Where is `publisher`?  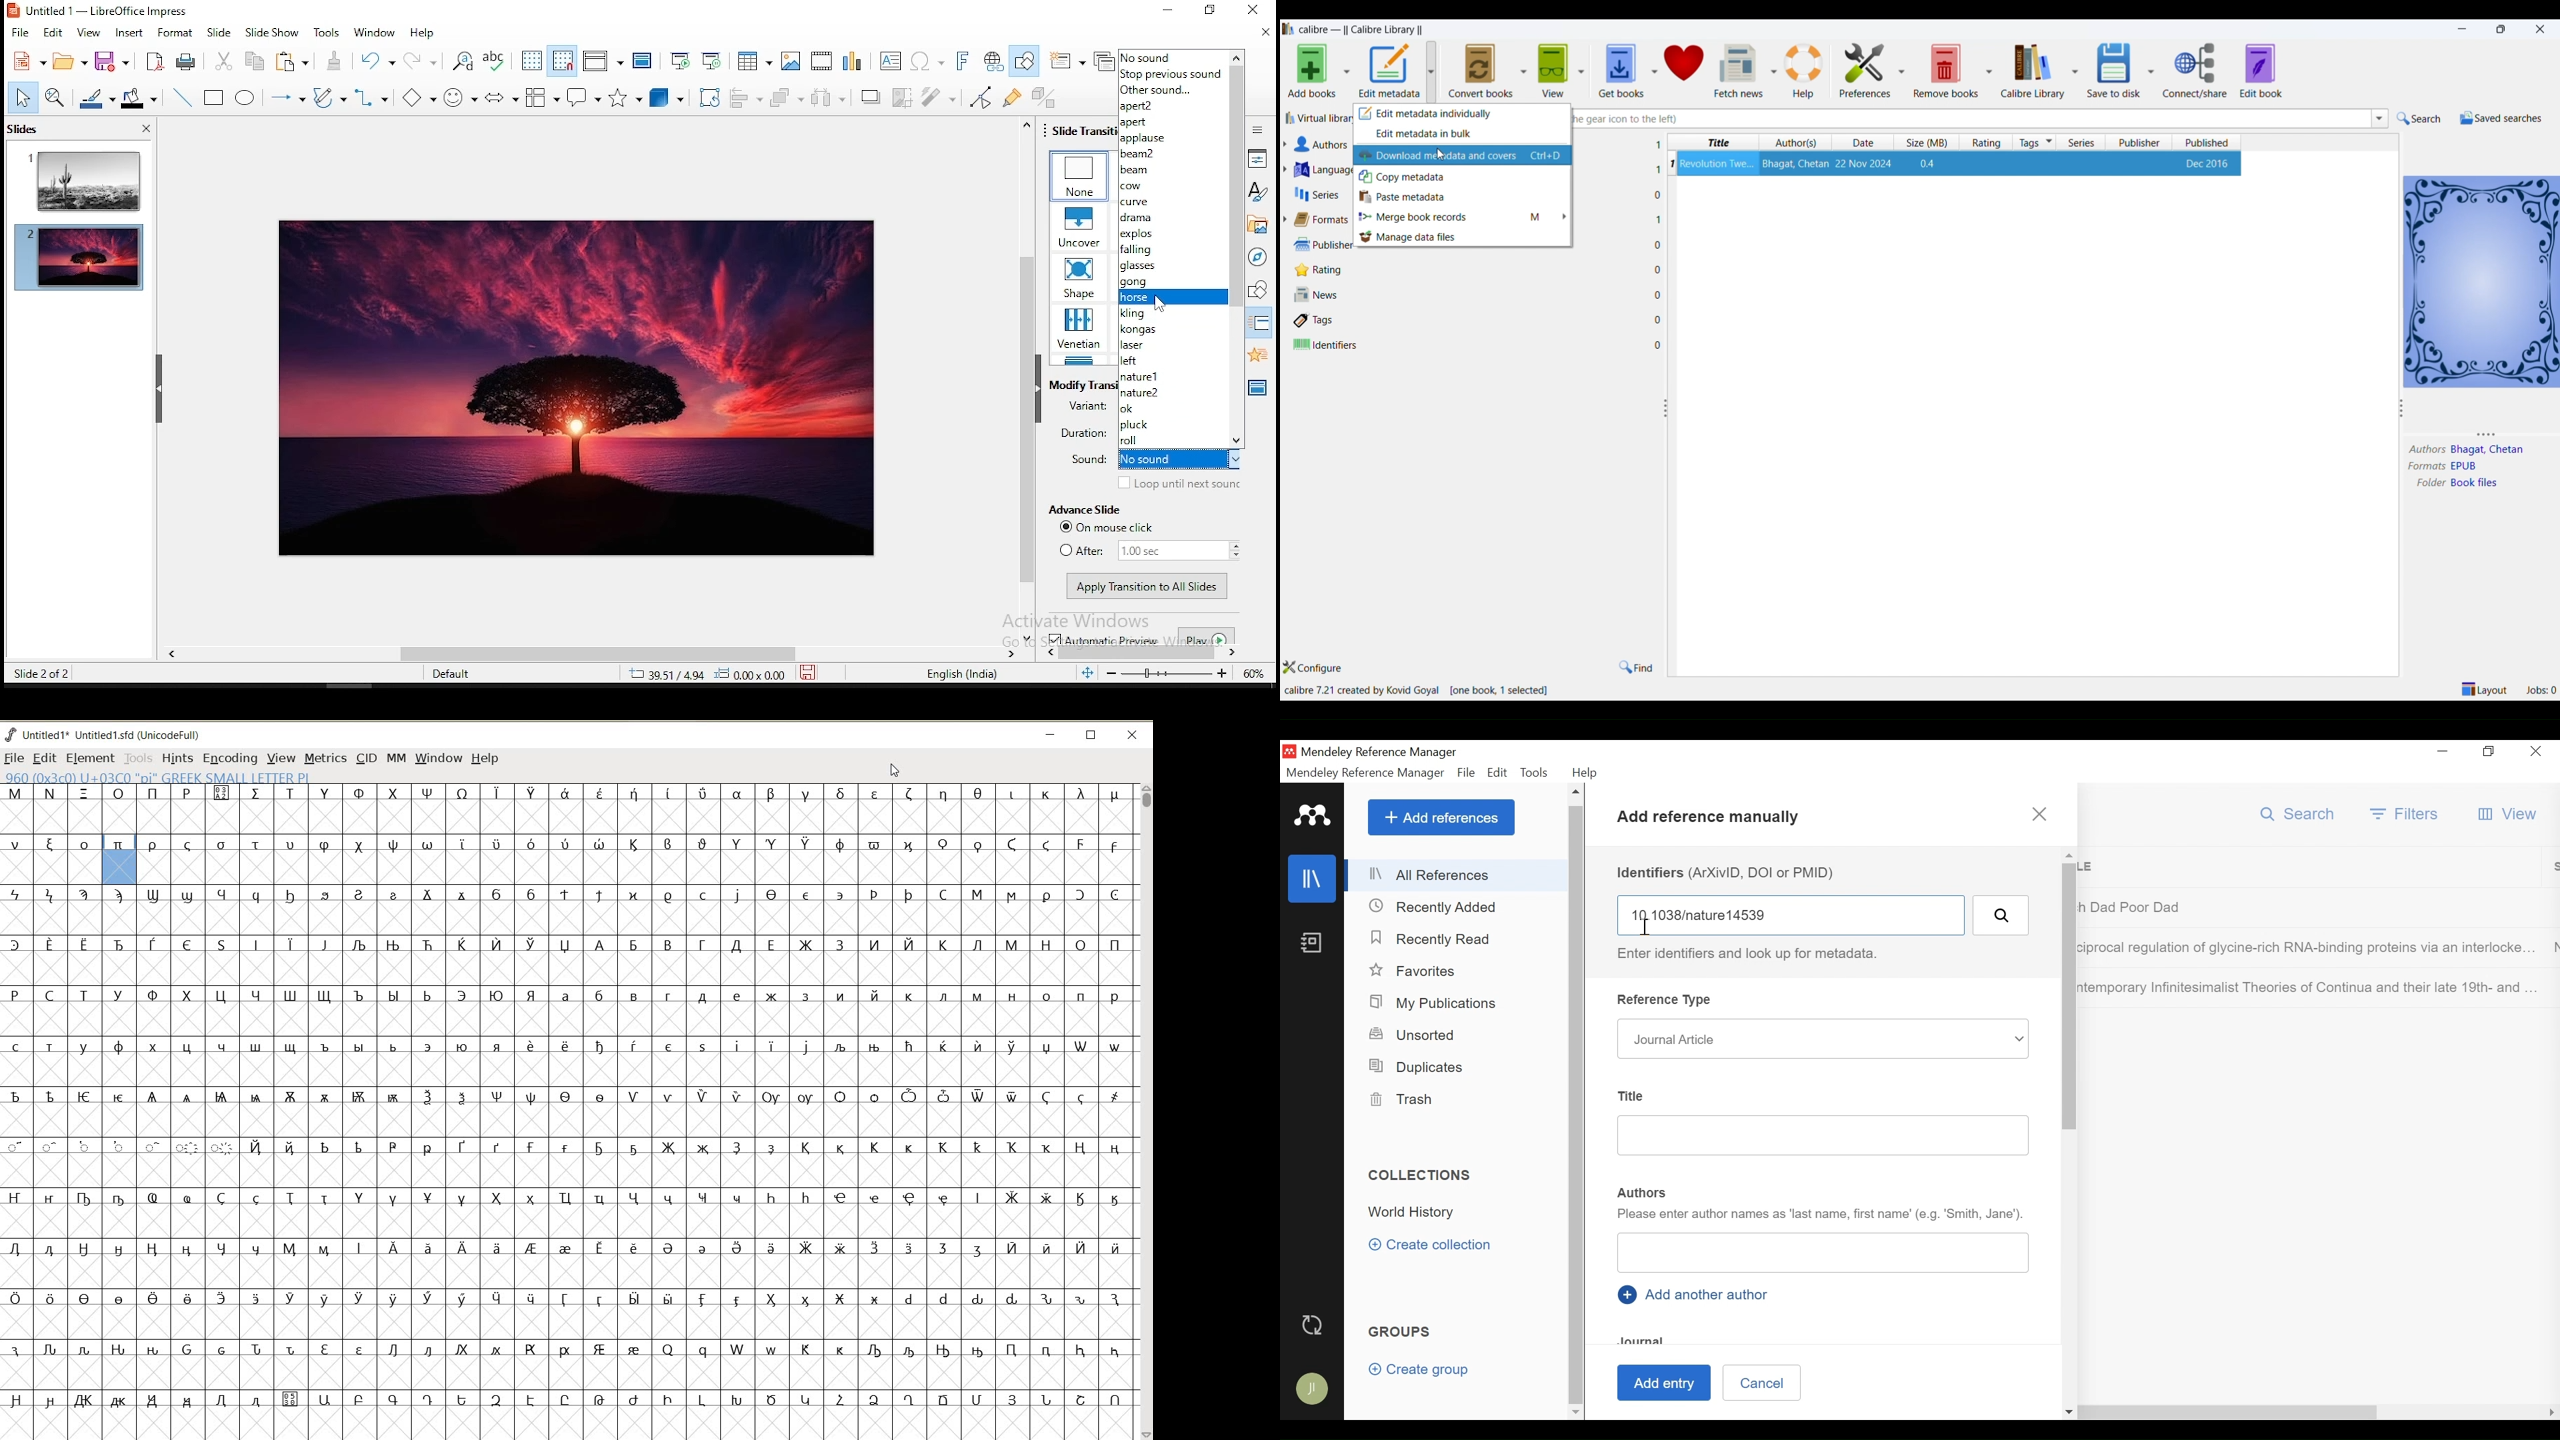 publisher is located at coordinates (2141, 143).